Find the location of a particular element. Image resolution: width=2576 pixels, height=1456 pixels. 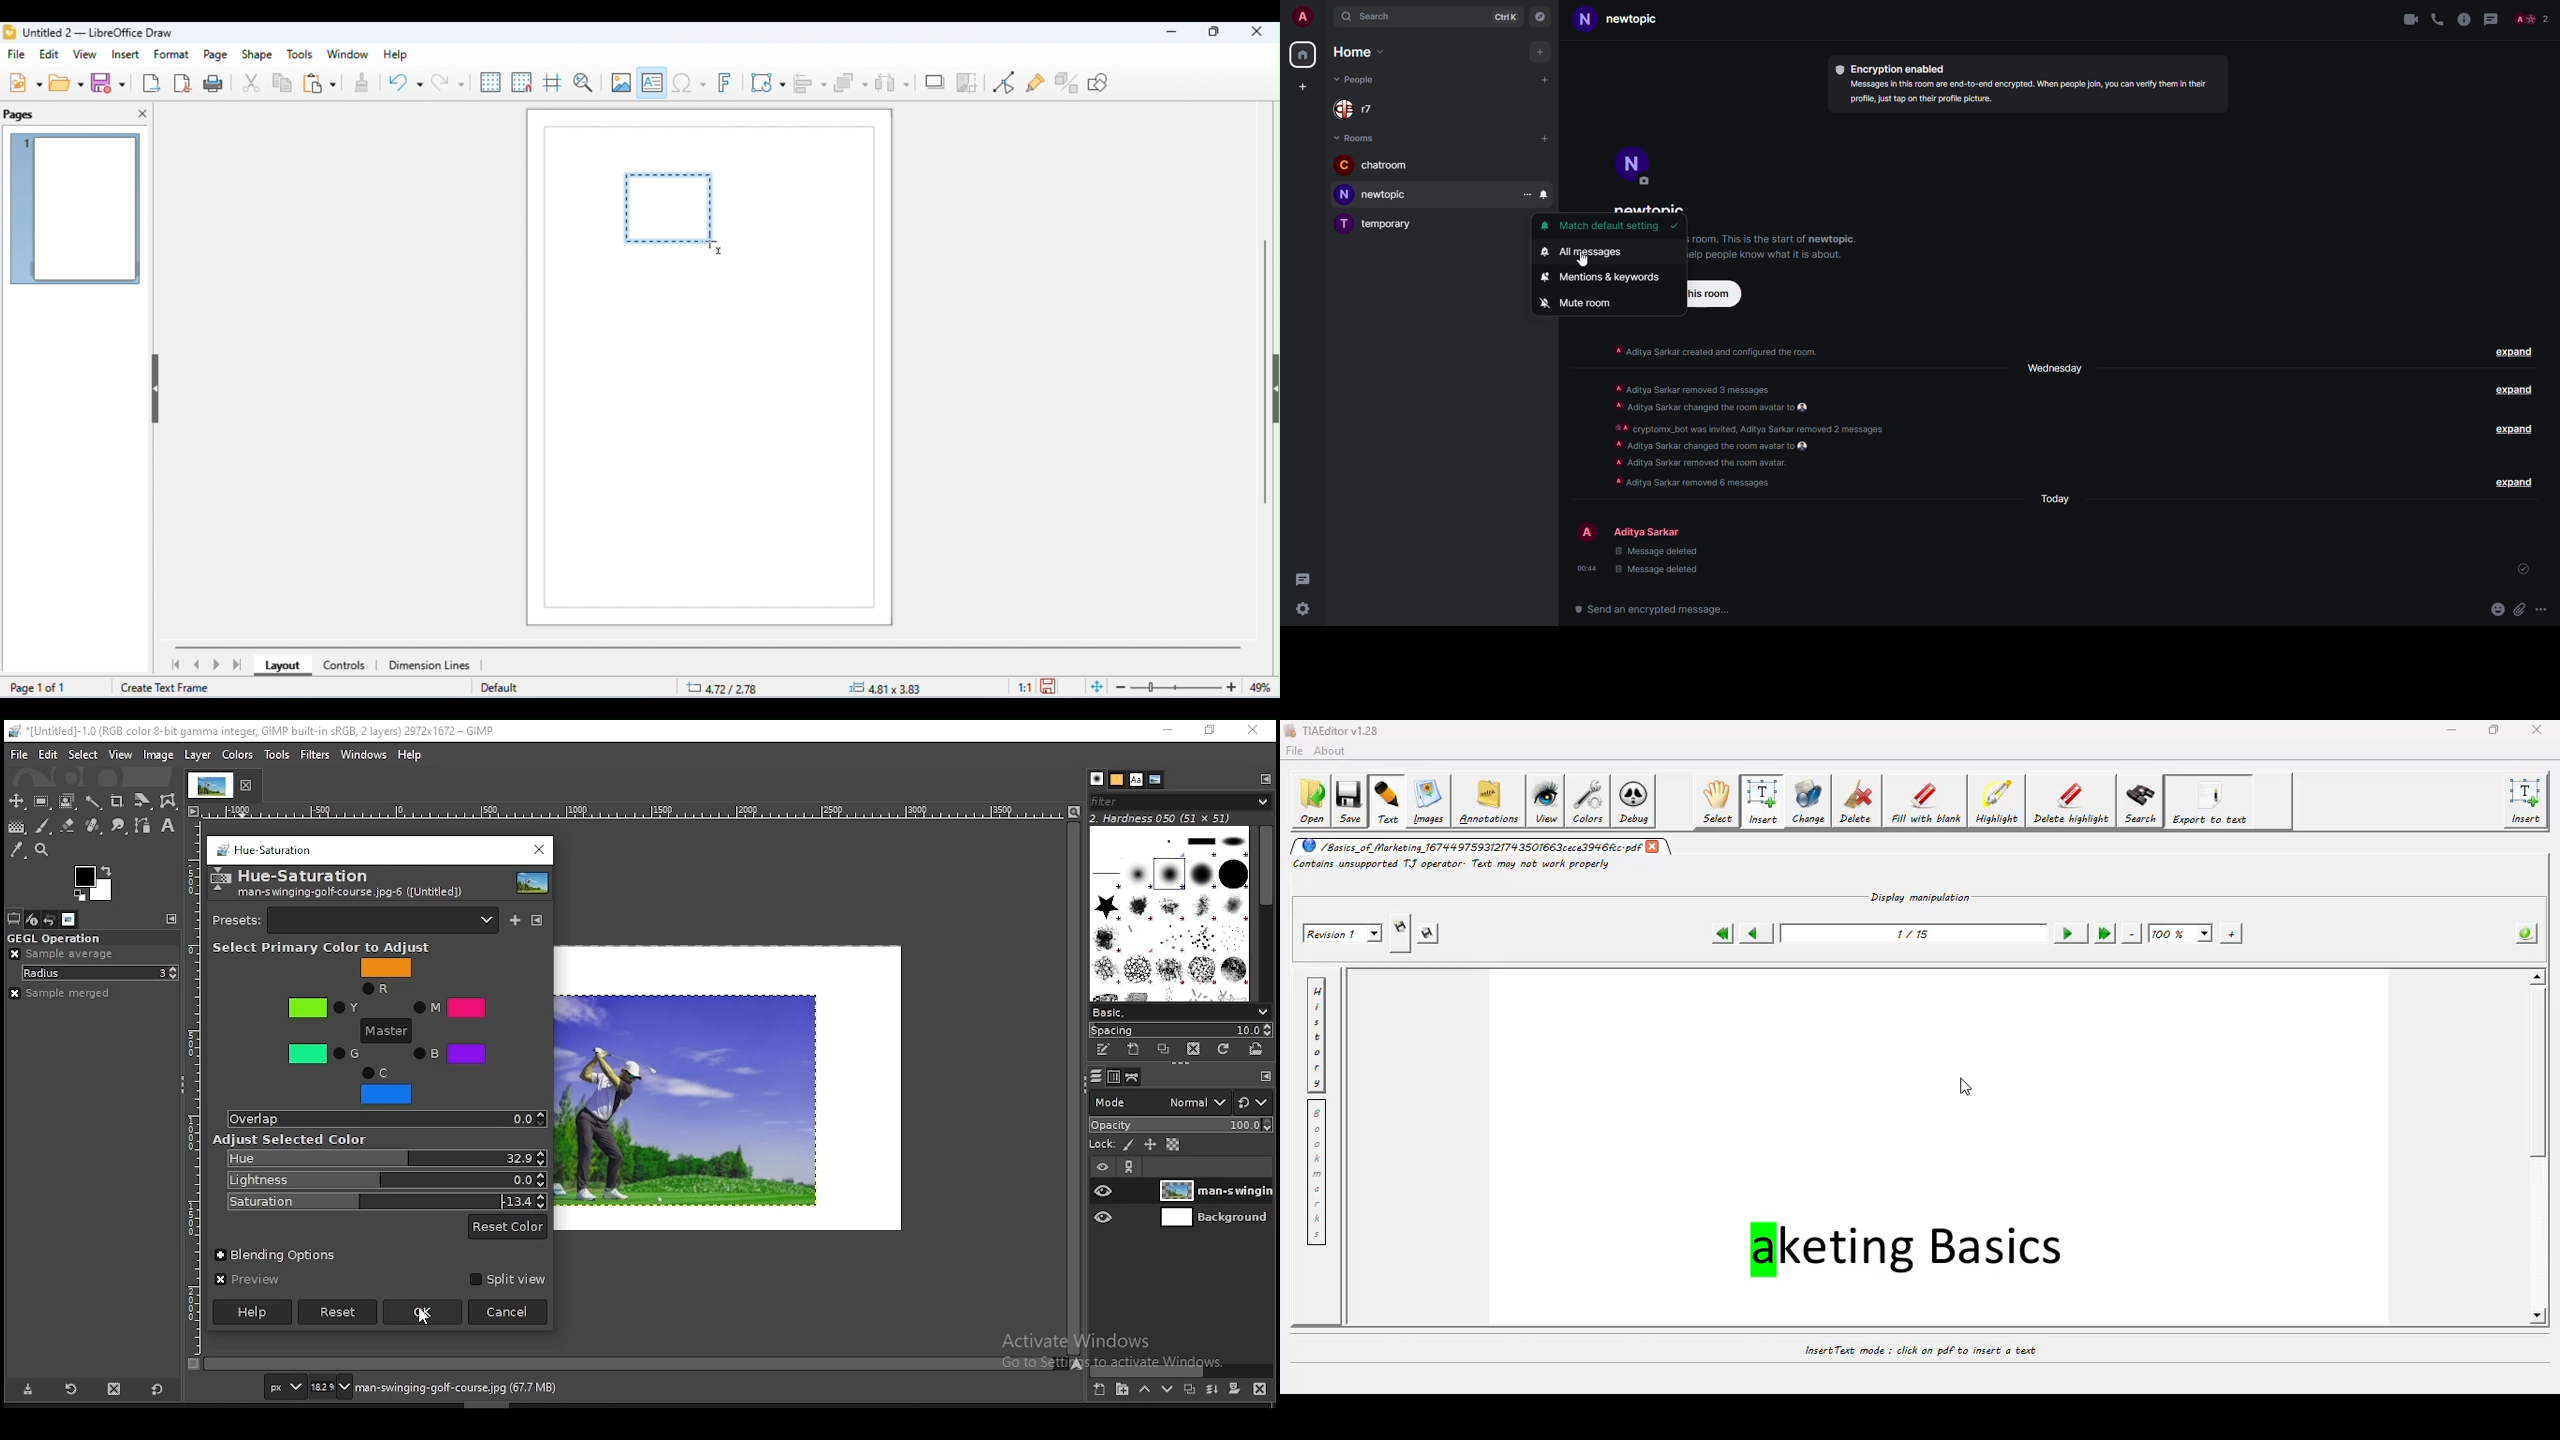

mentions is located at coordinates (1602, 277).